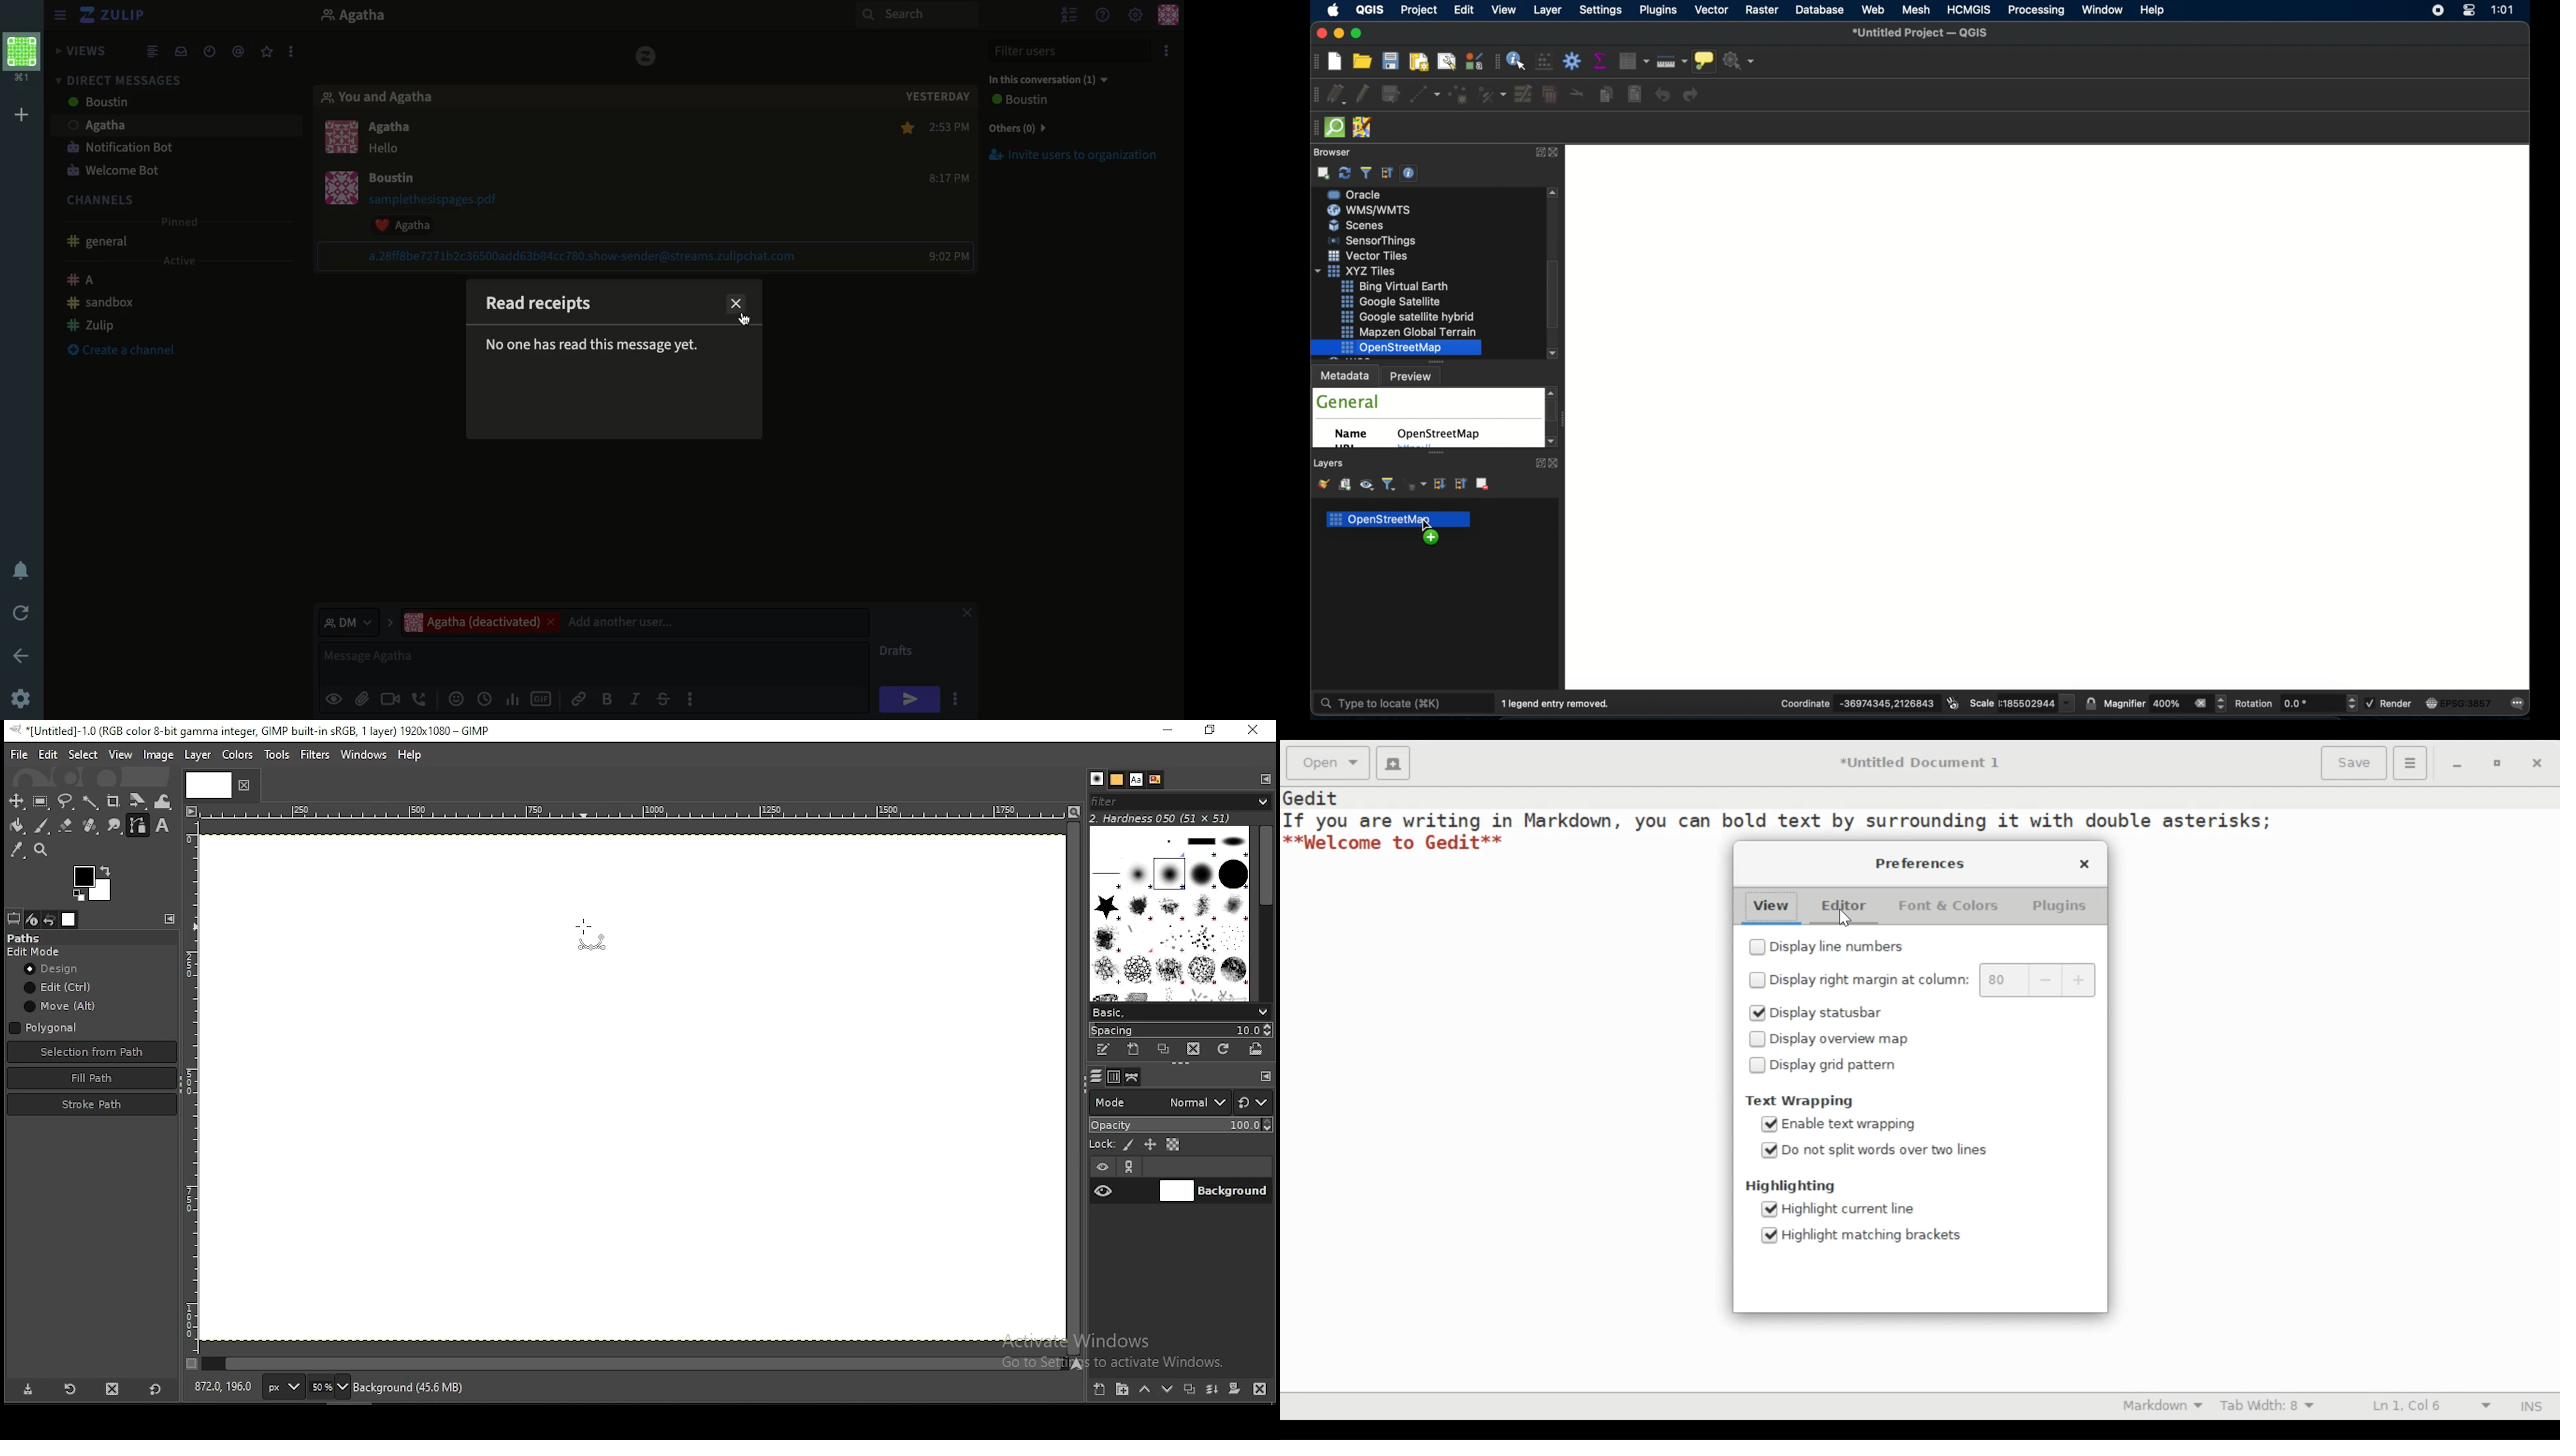 The image size is (2576, 1456). I want to click on Profile, so click(346, 168).